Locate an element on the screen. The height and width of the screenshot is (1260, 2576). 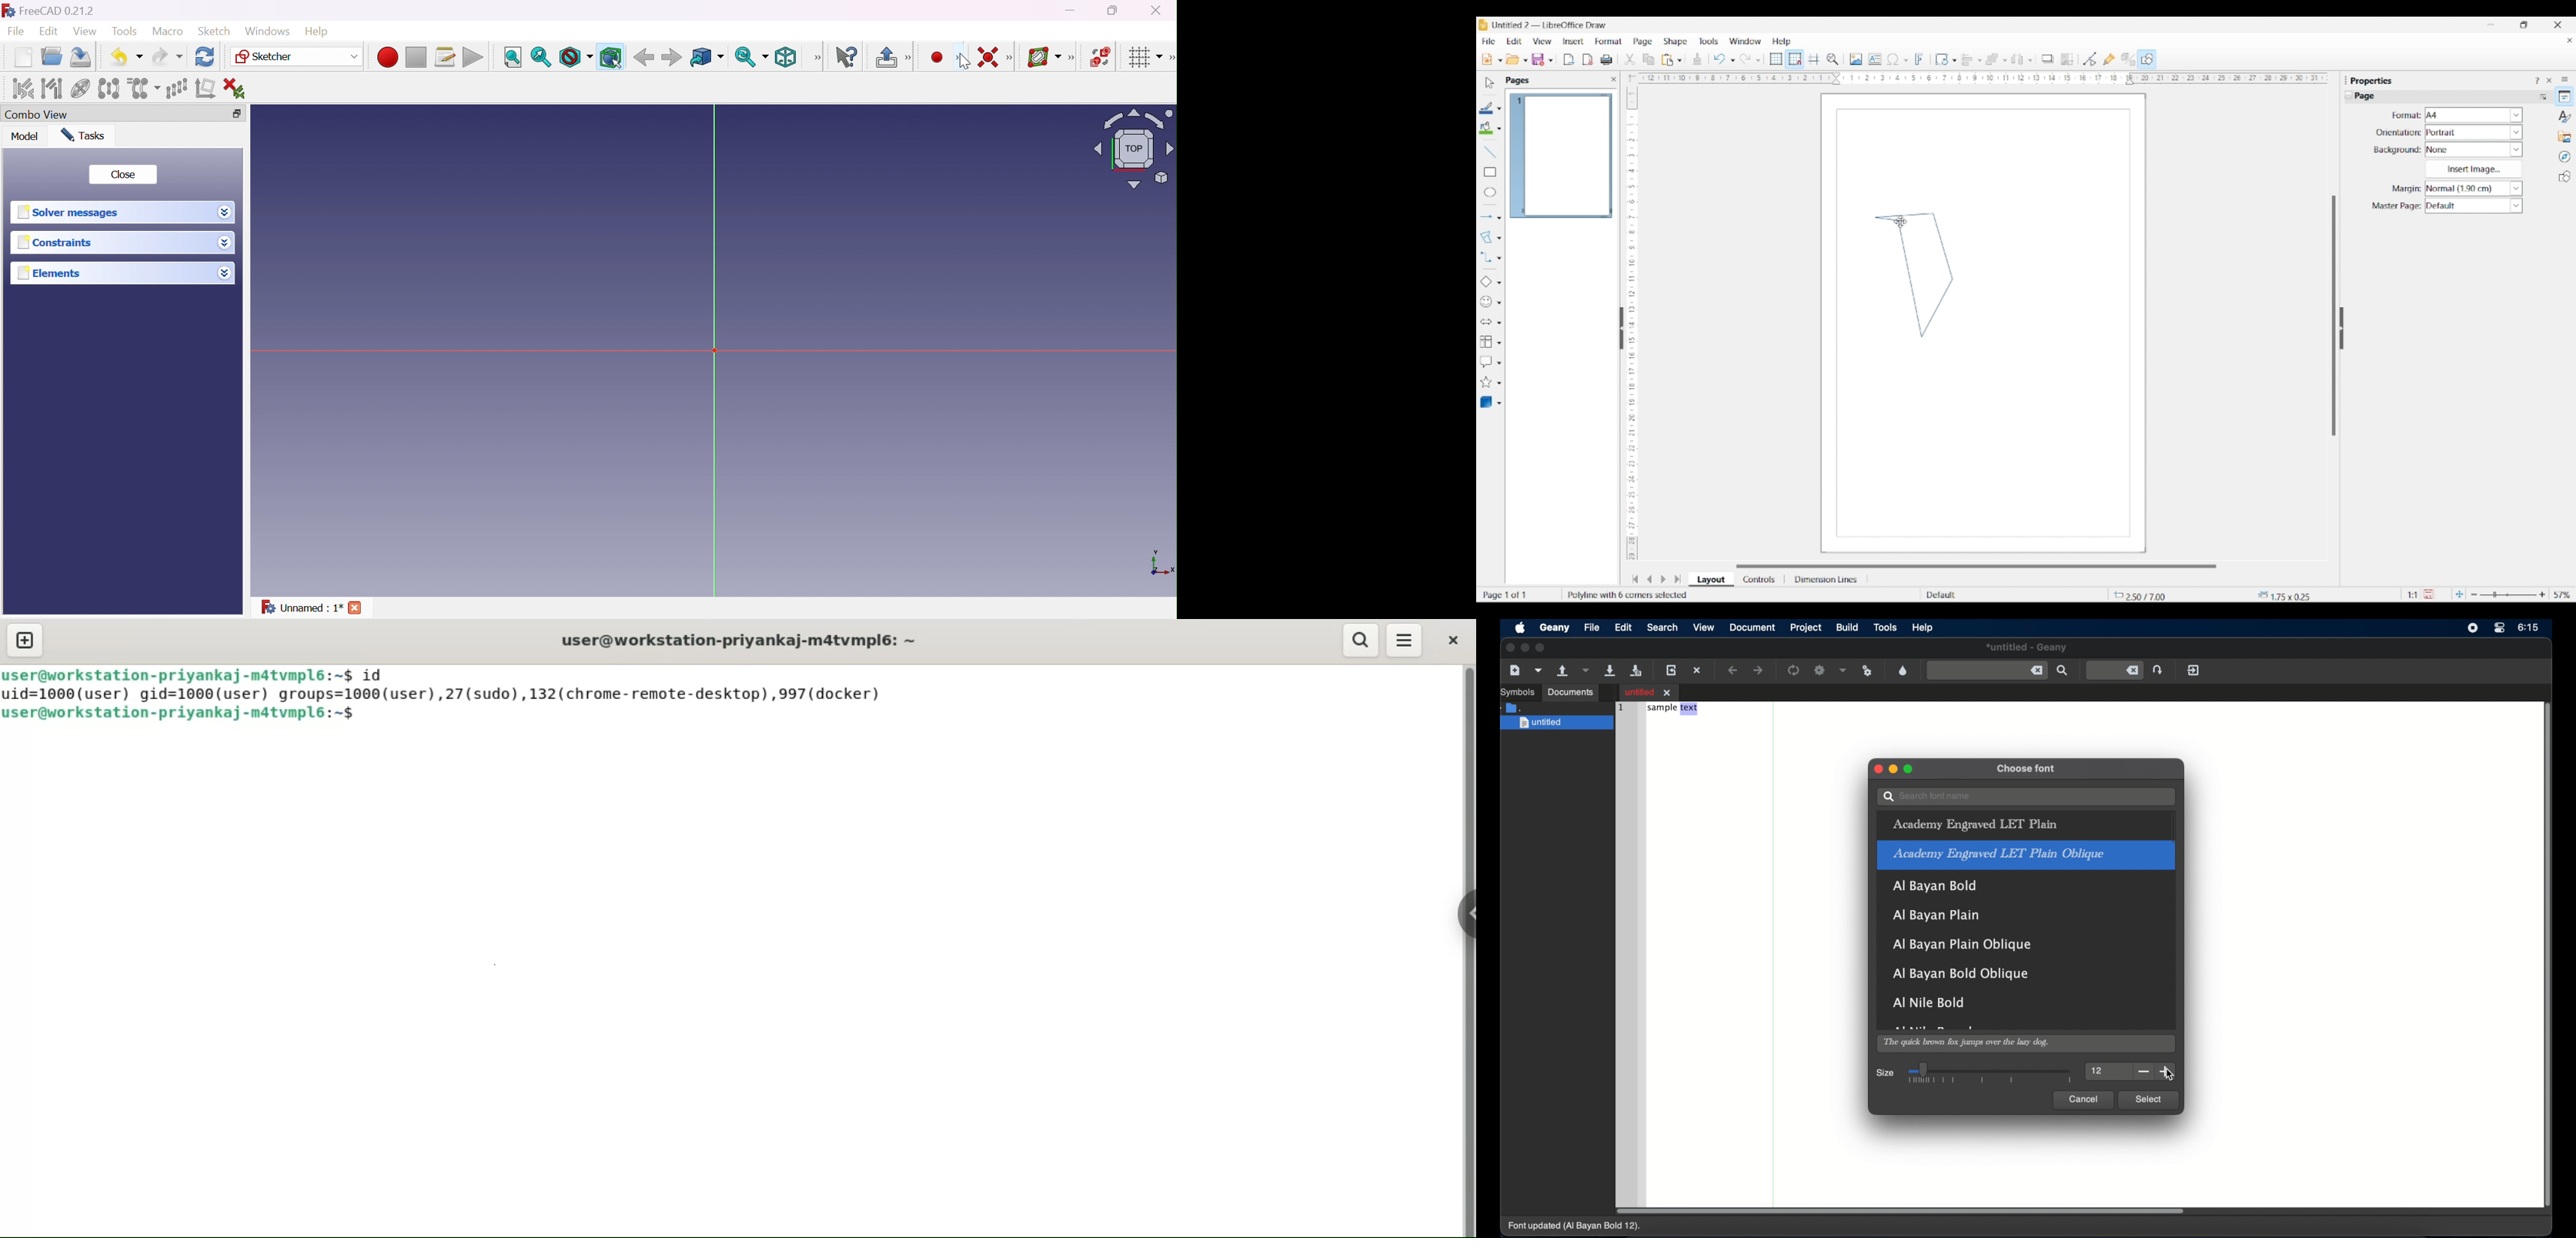
Polygon completed and defined is located at coordinates (1634, 595).